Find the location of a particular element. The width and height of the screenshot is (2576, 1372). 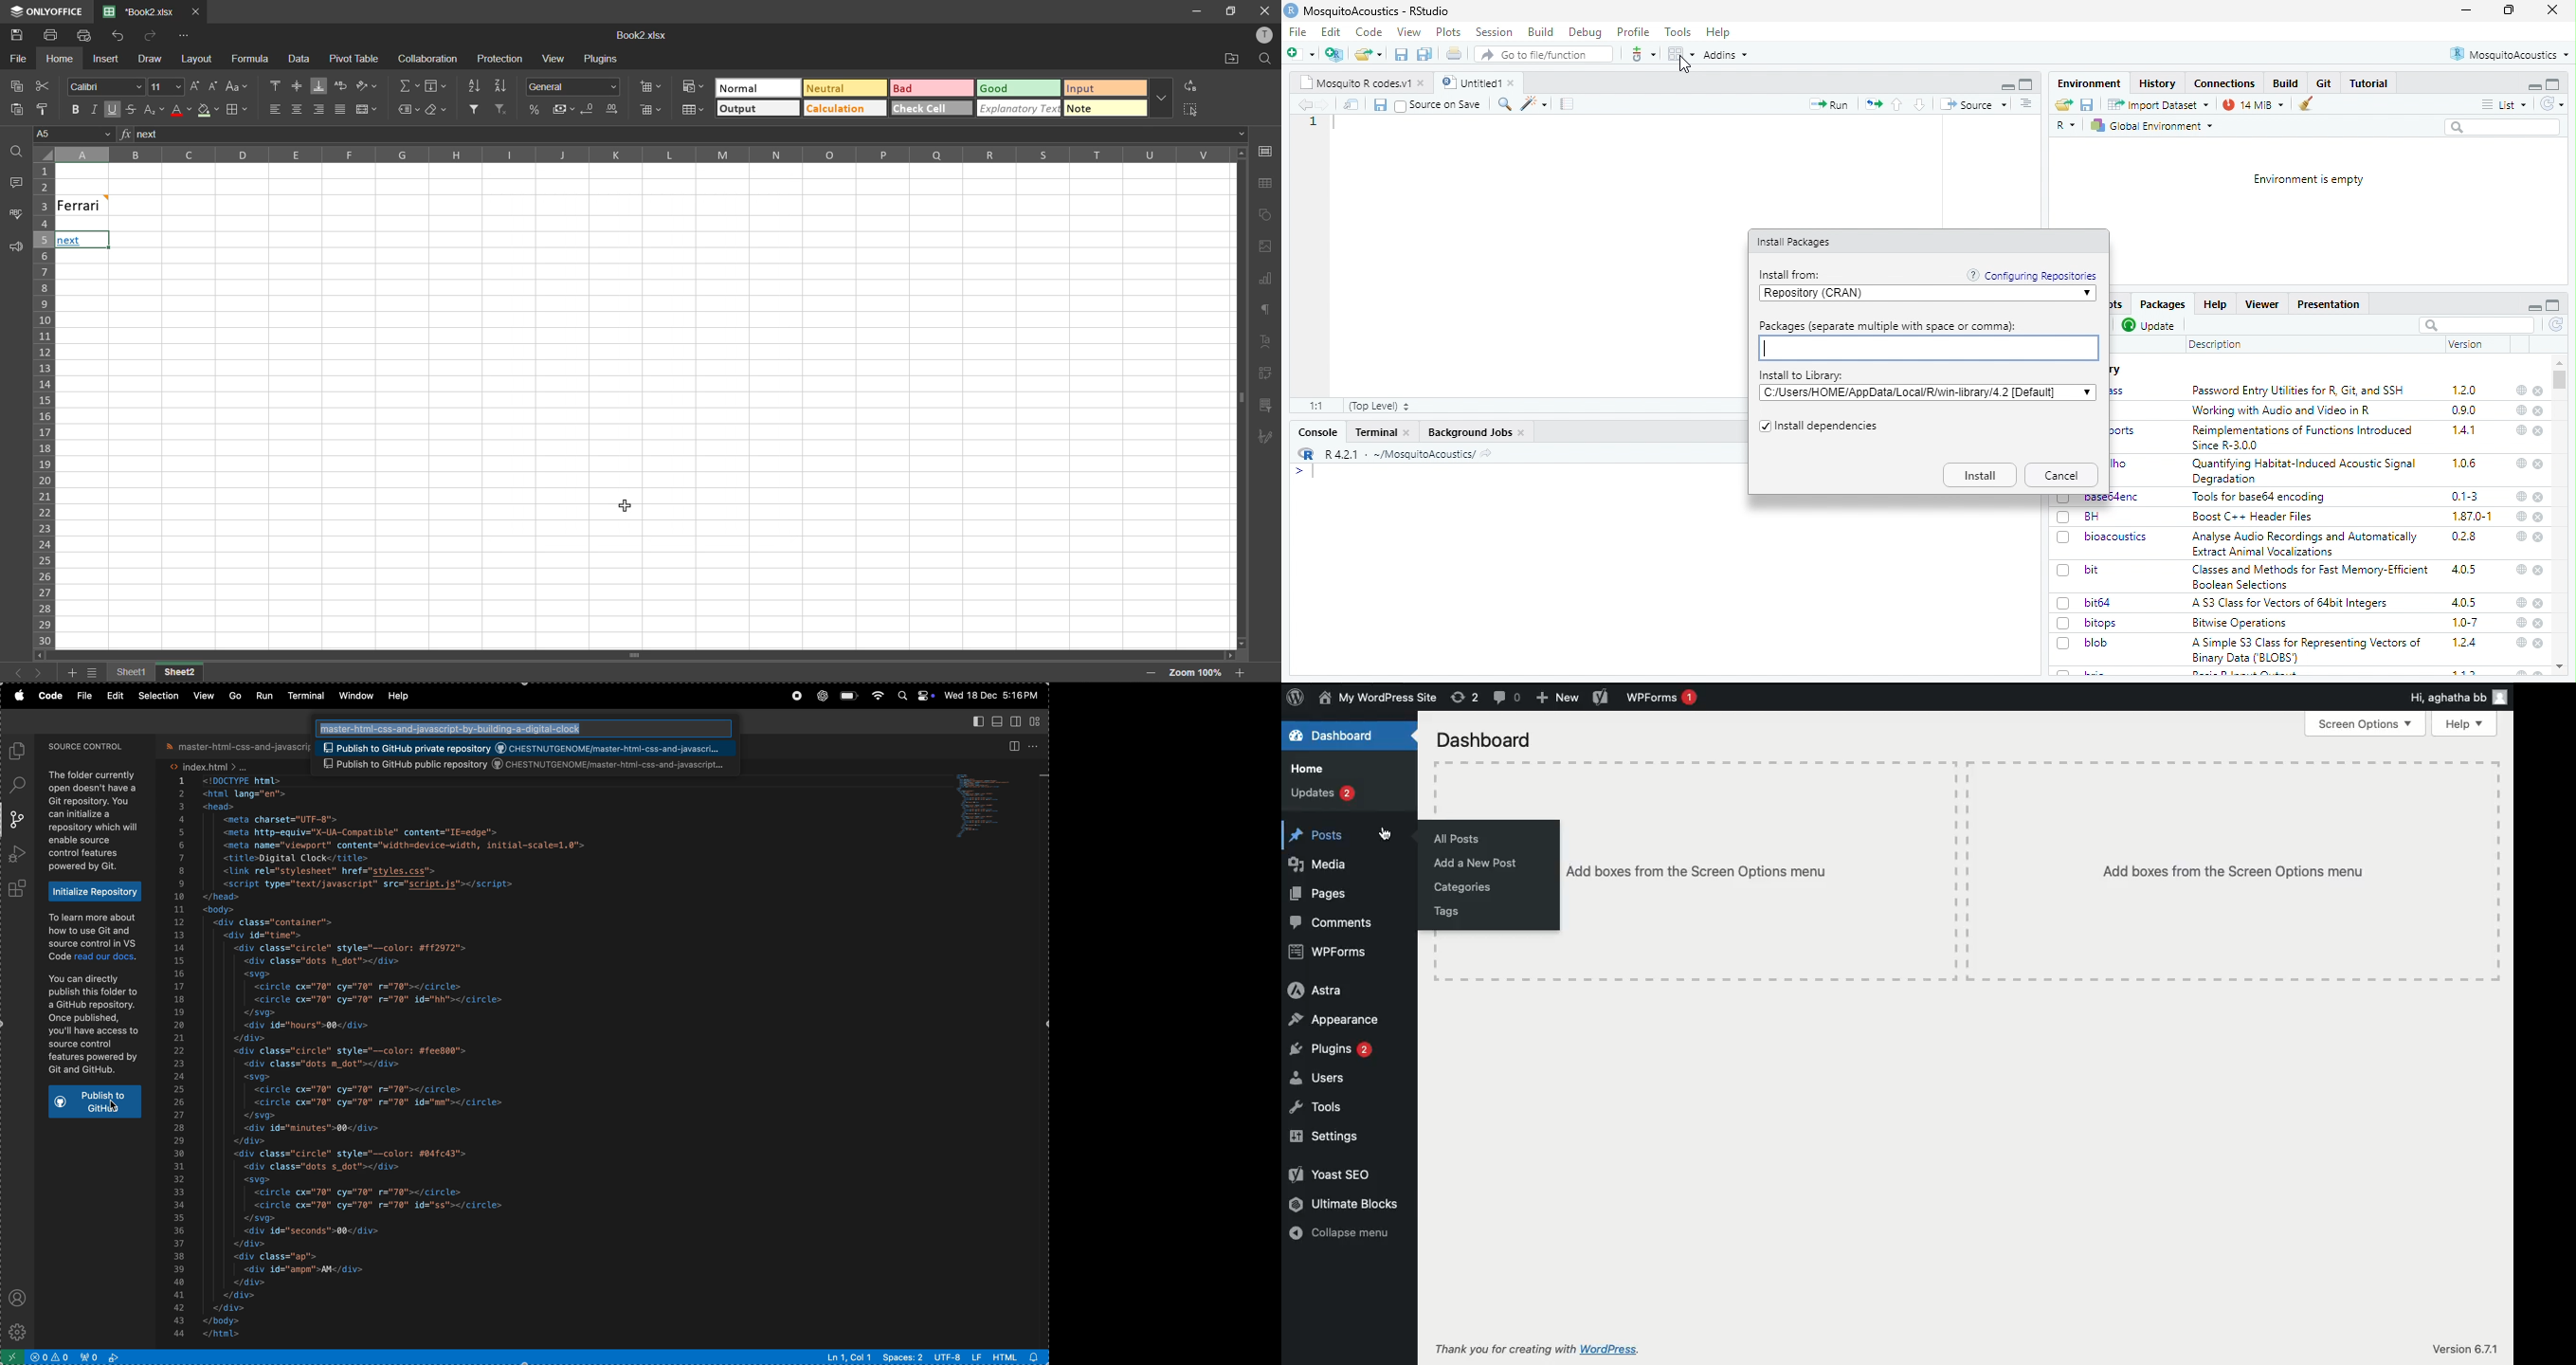

increase decimal is located at coordinates (618, 109).